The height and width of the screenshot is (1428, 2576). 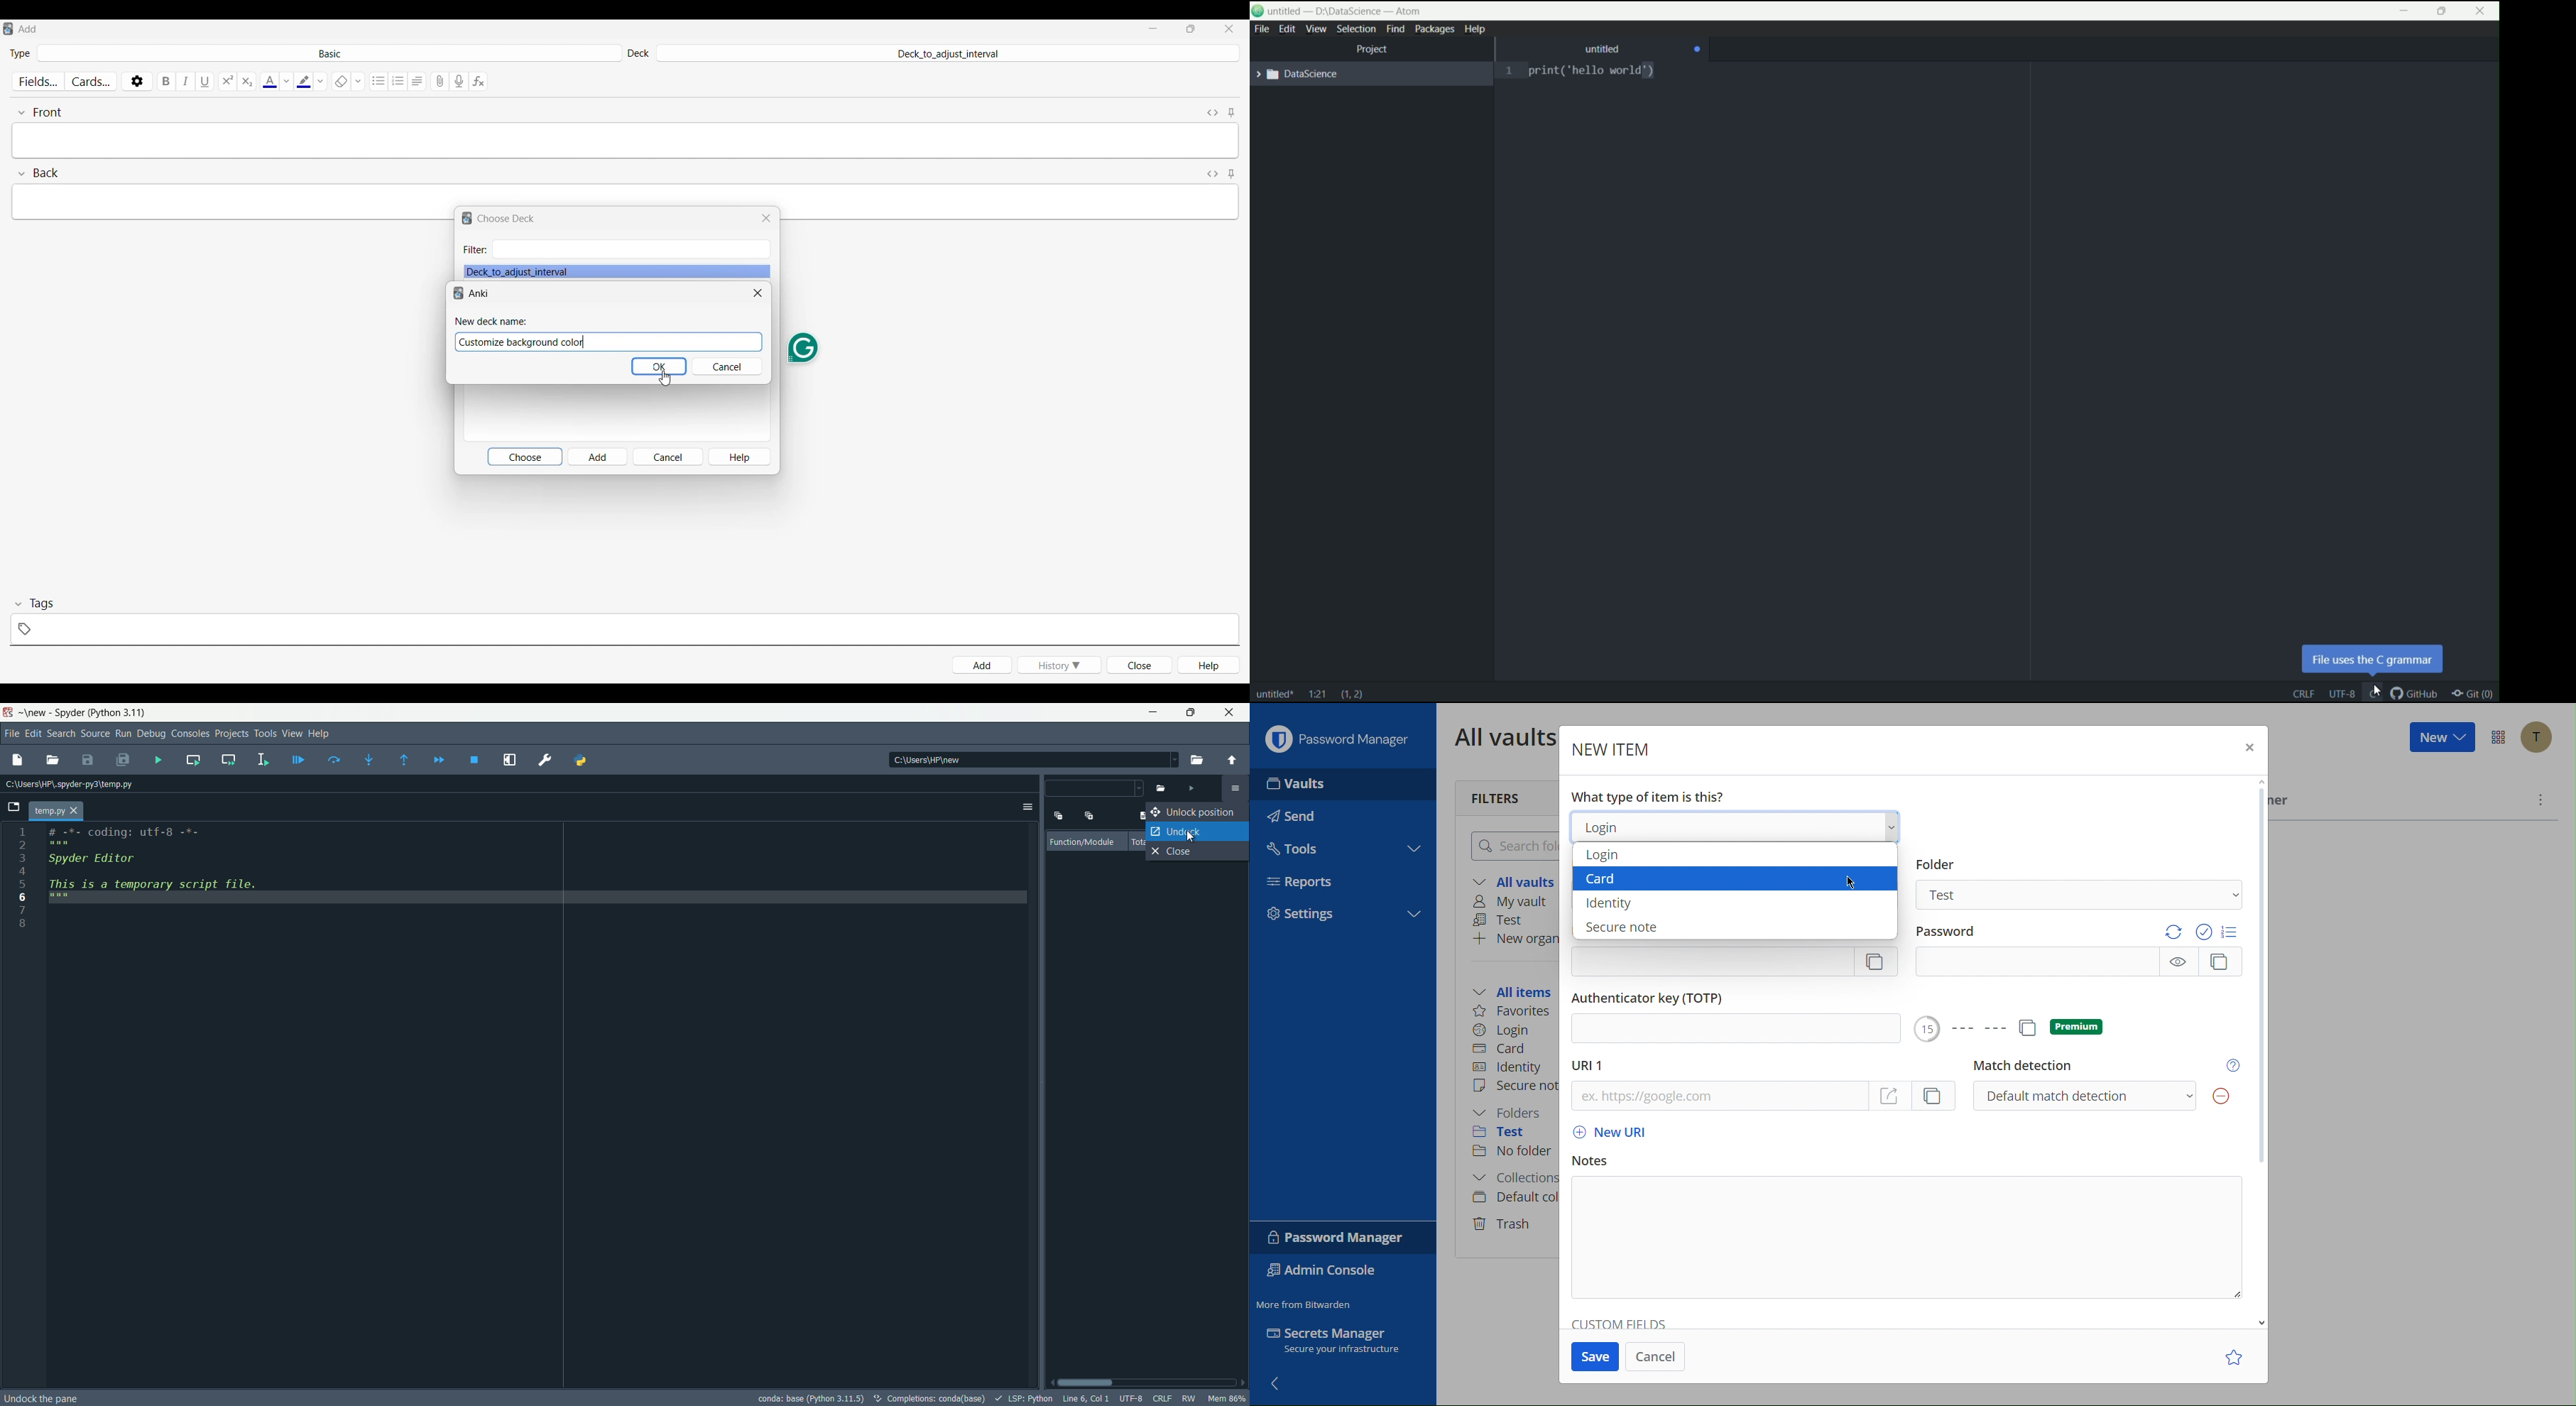 I want to click on Notes, so click(x=1906, y=1239).